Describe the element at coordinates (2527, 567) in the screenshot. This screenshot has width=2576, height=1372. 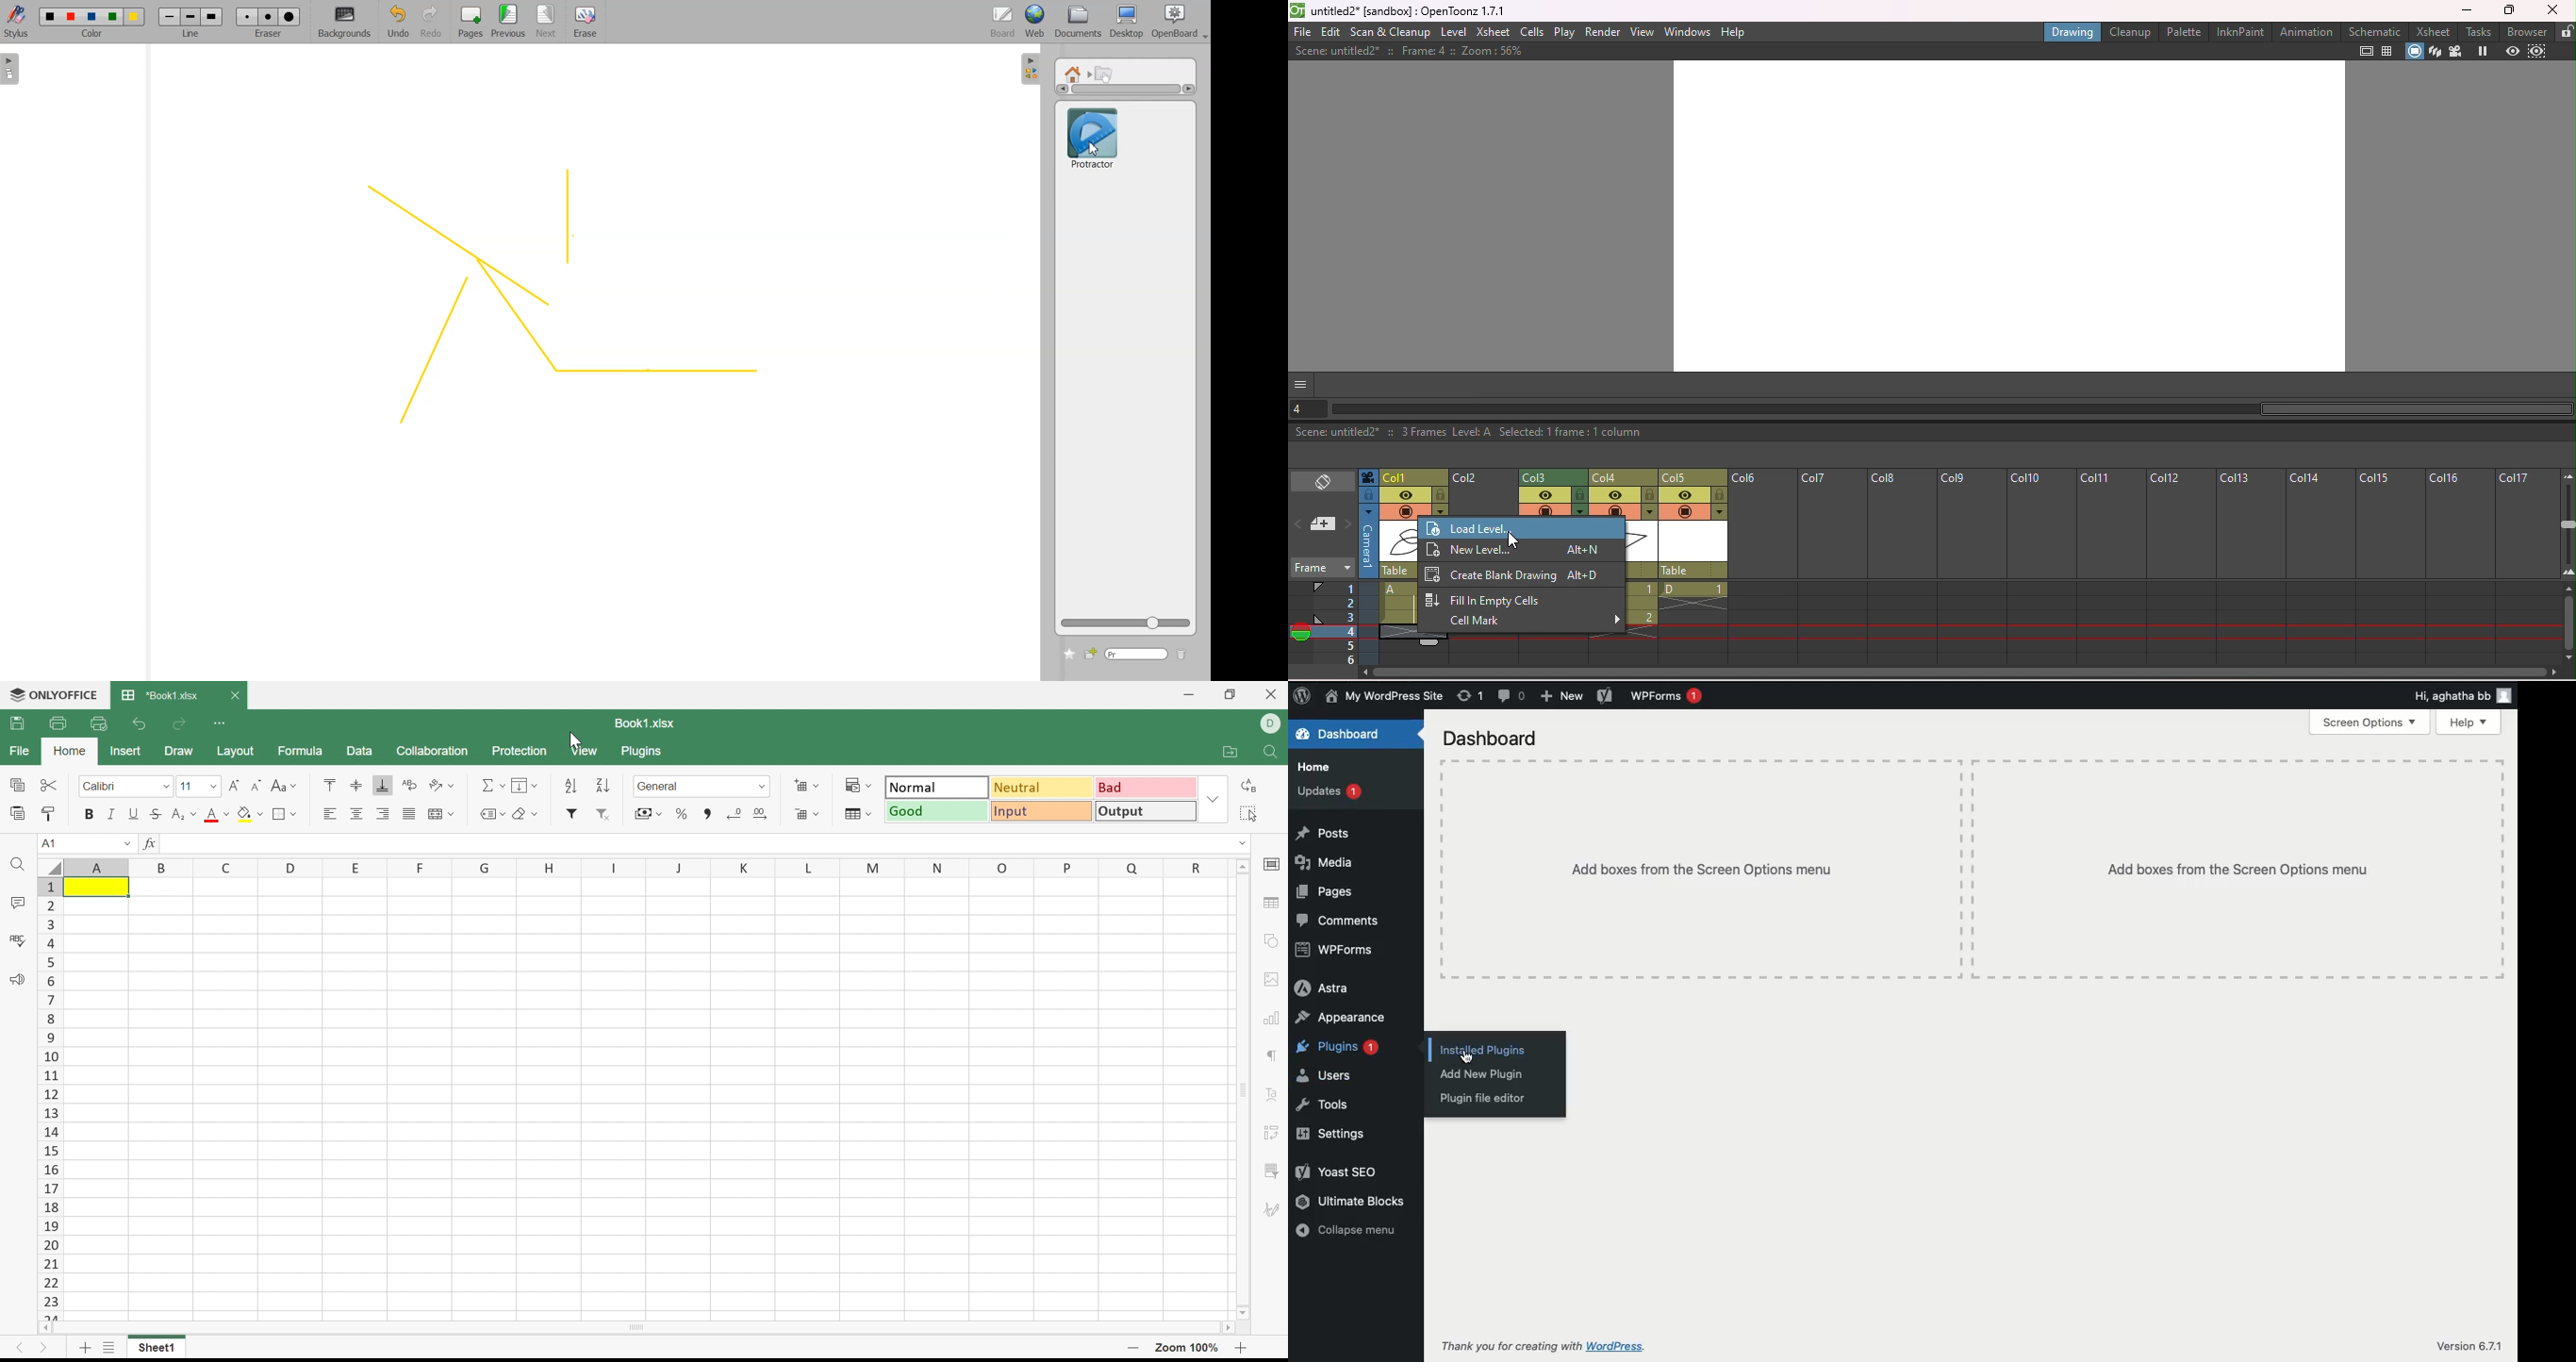
I see `column 17` at that location.